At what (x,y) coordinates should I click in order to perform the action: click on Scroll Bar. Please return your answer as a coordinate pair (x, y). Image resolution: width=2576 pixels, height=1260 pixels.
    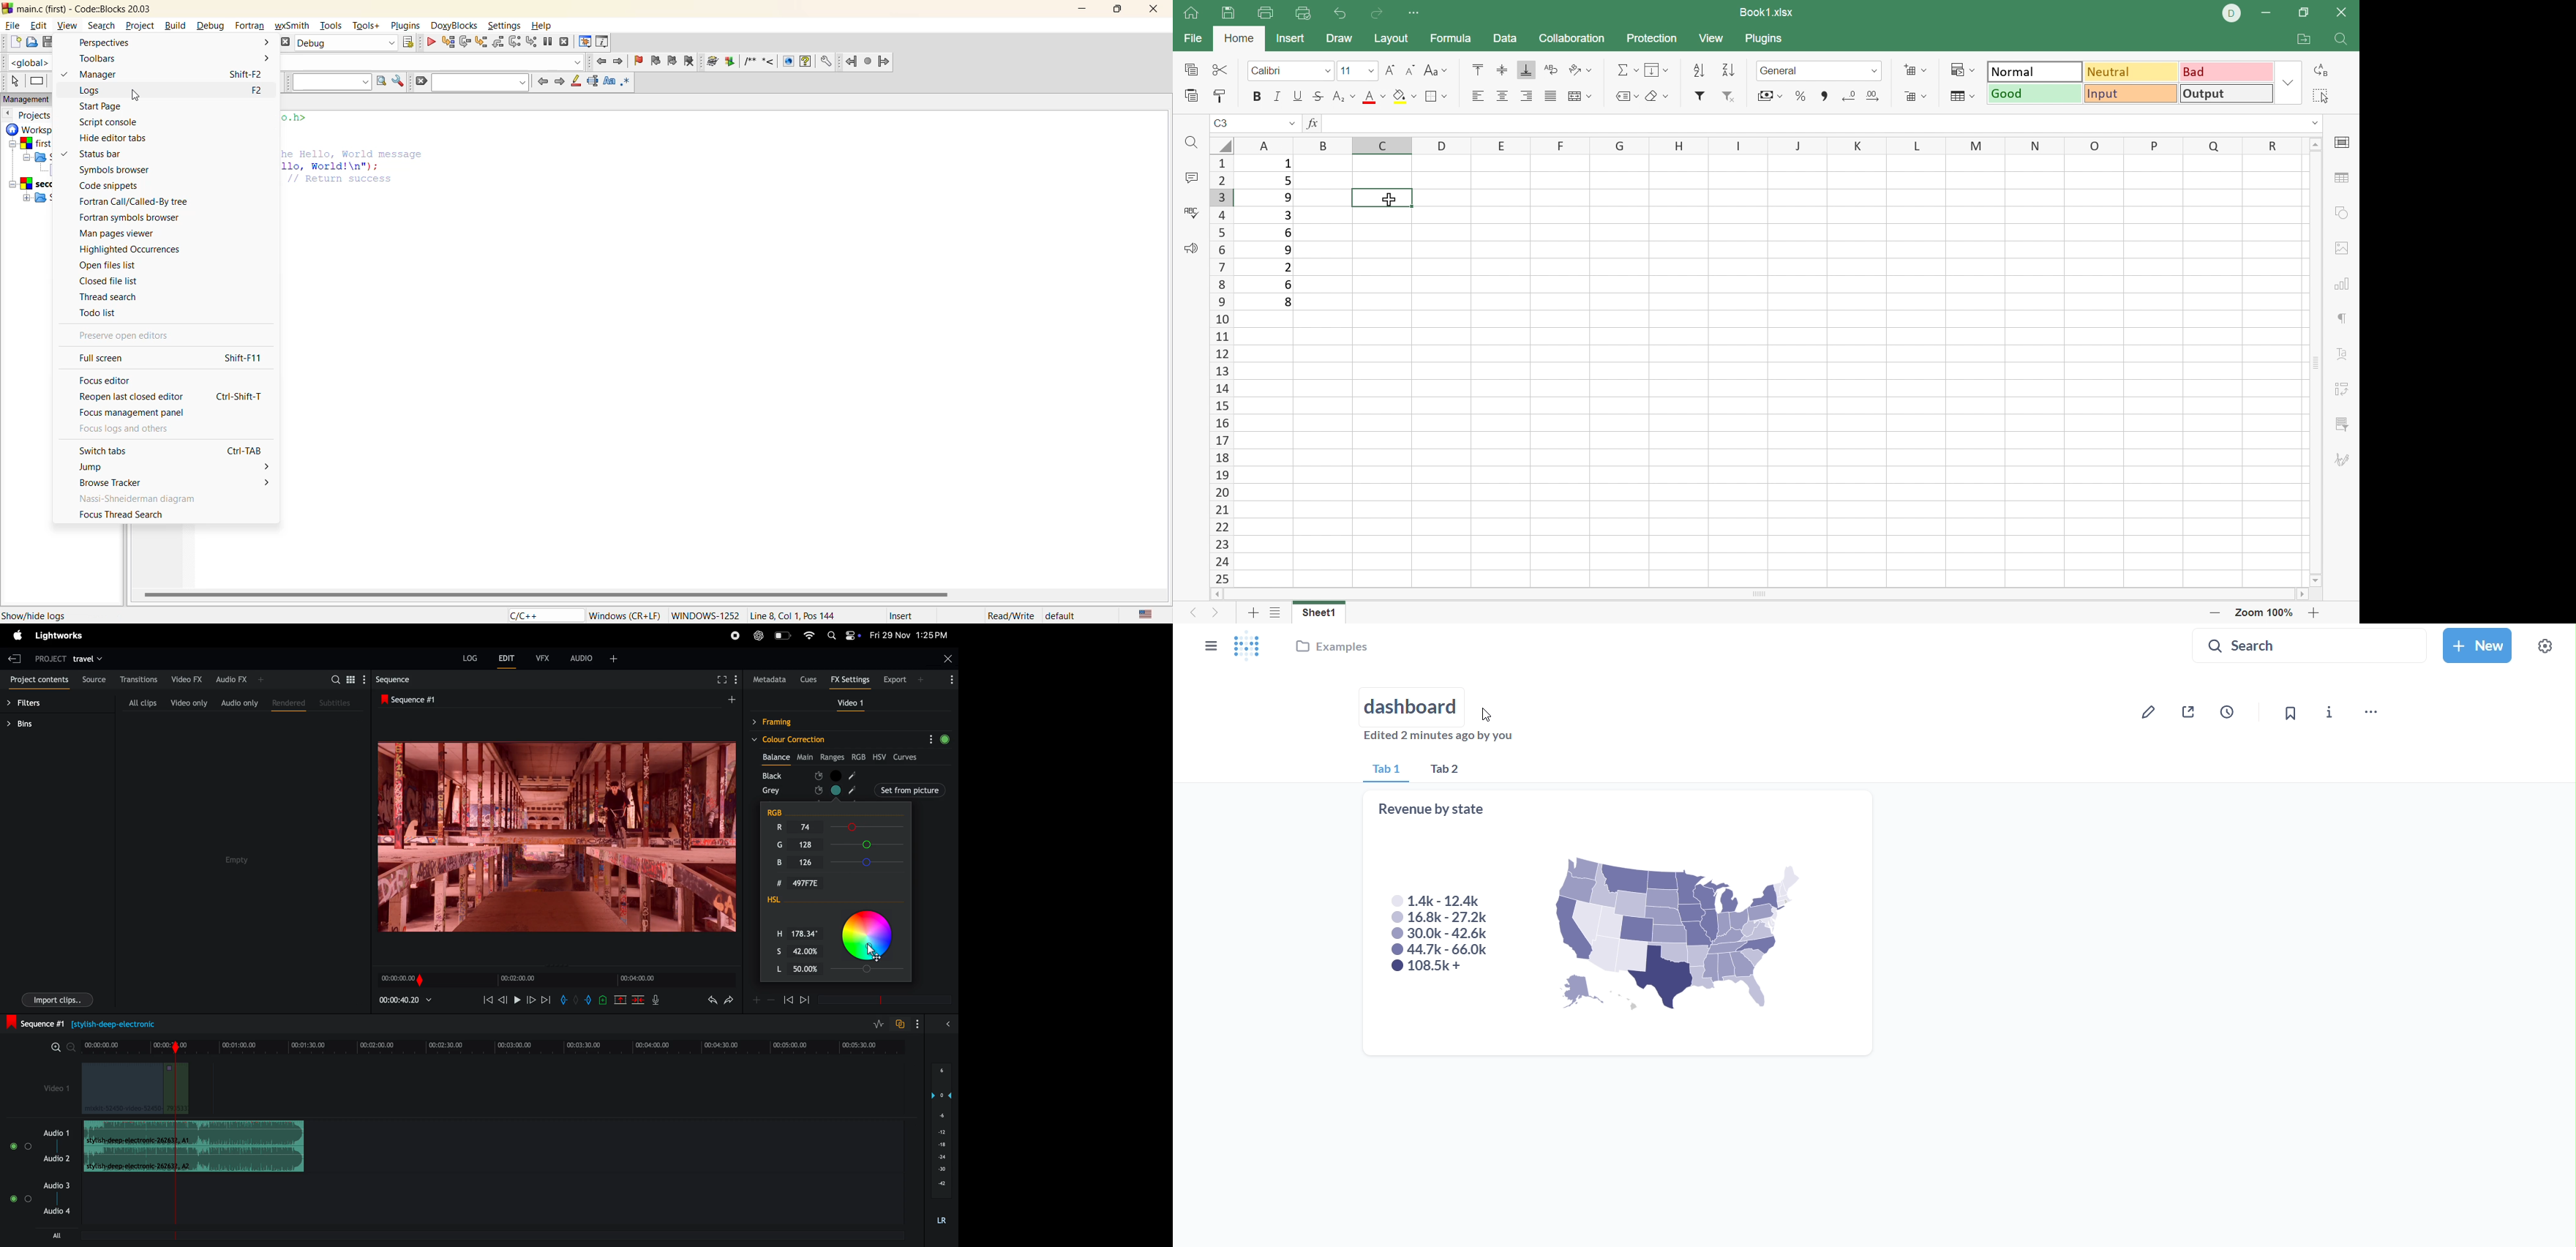
    Looking at the image, I should click on (1764, 595).